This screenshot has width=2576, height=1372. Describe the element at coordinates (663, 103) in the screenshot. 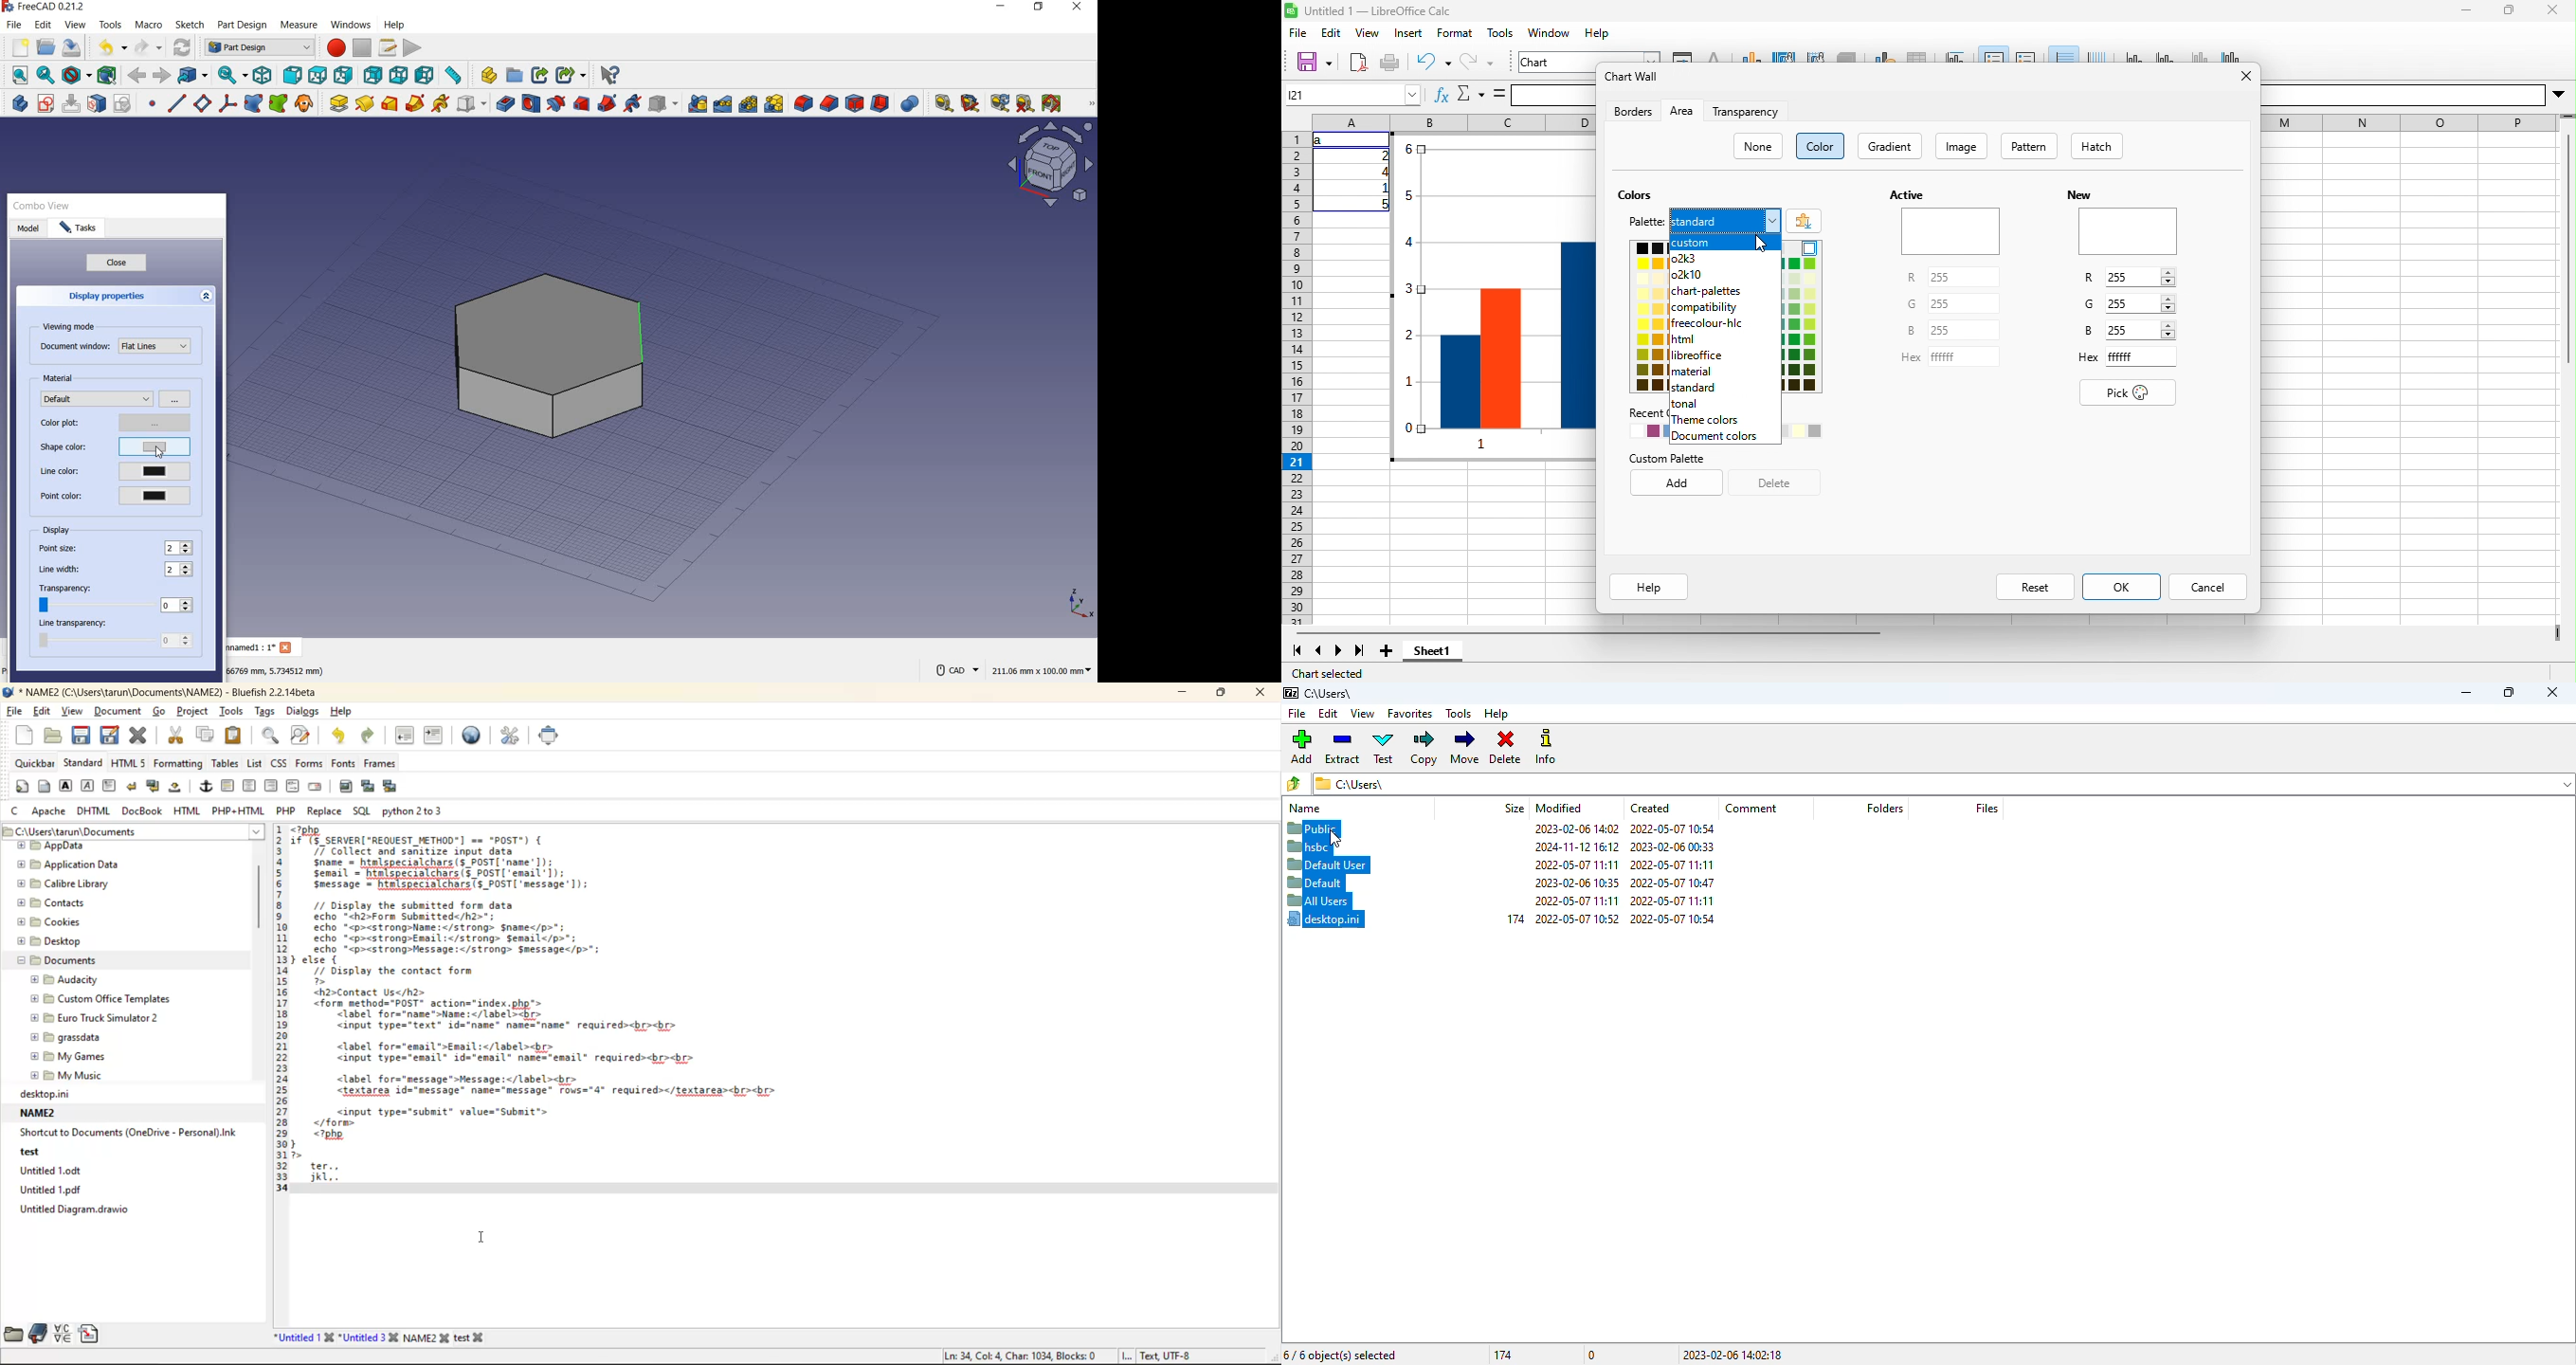

I see `create a subtractive primitive` at that location.